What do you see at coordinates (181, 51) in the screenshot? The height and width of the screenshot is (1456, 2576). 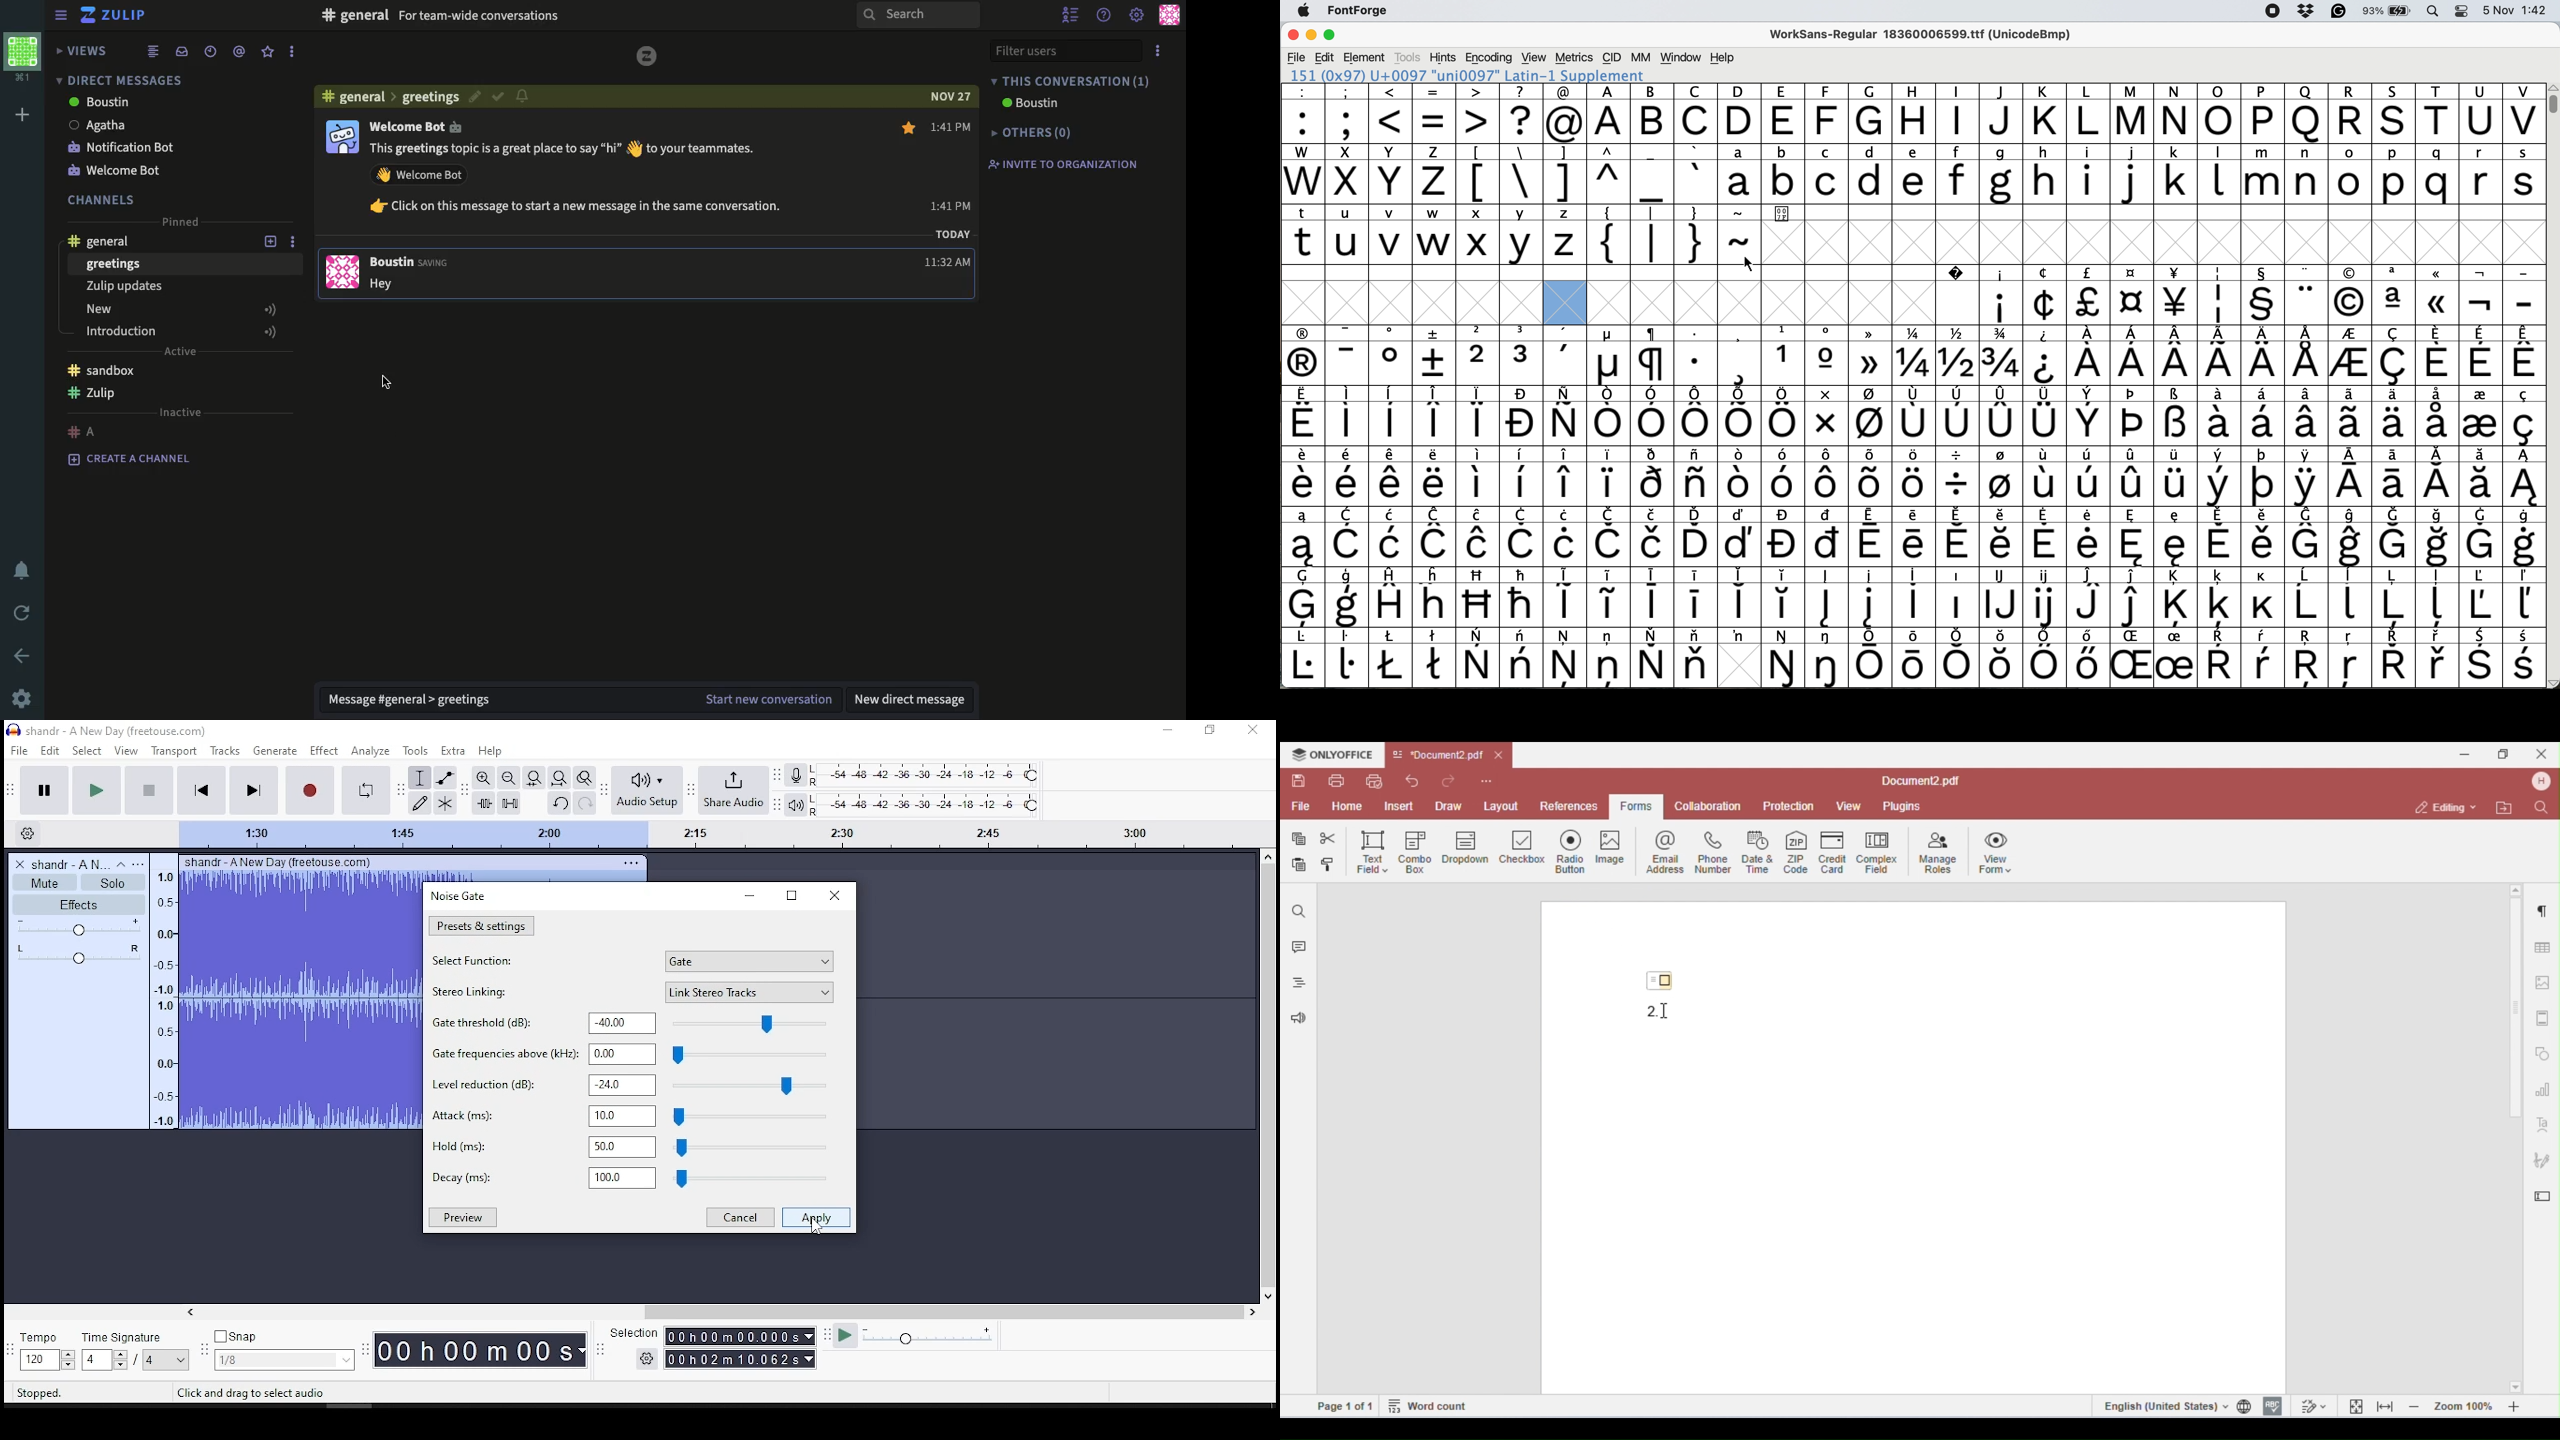 I see `inbox` at bounding box center [181, 51].